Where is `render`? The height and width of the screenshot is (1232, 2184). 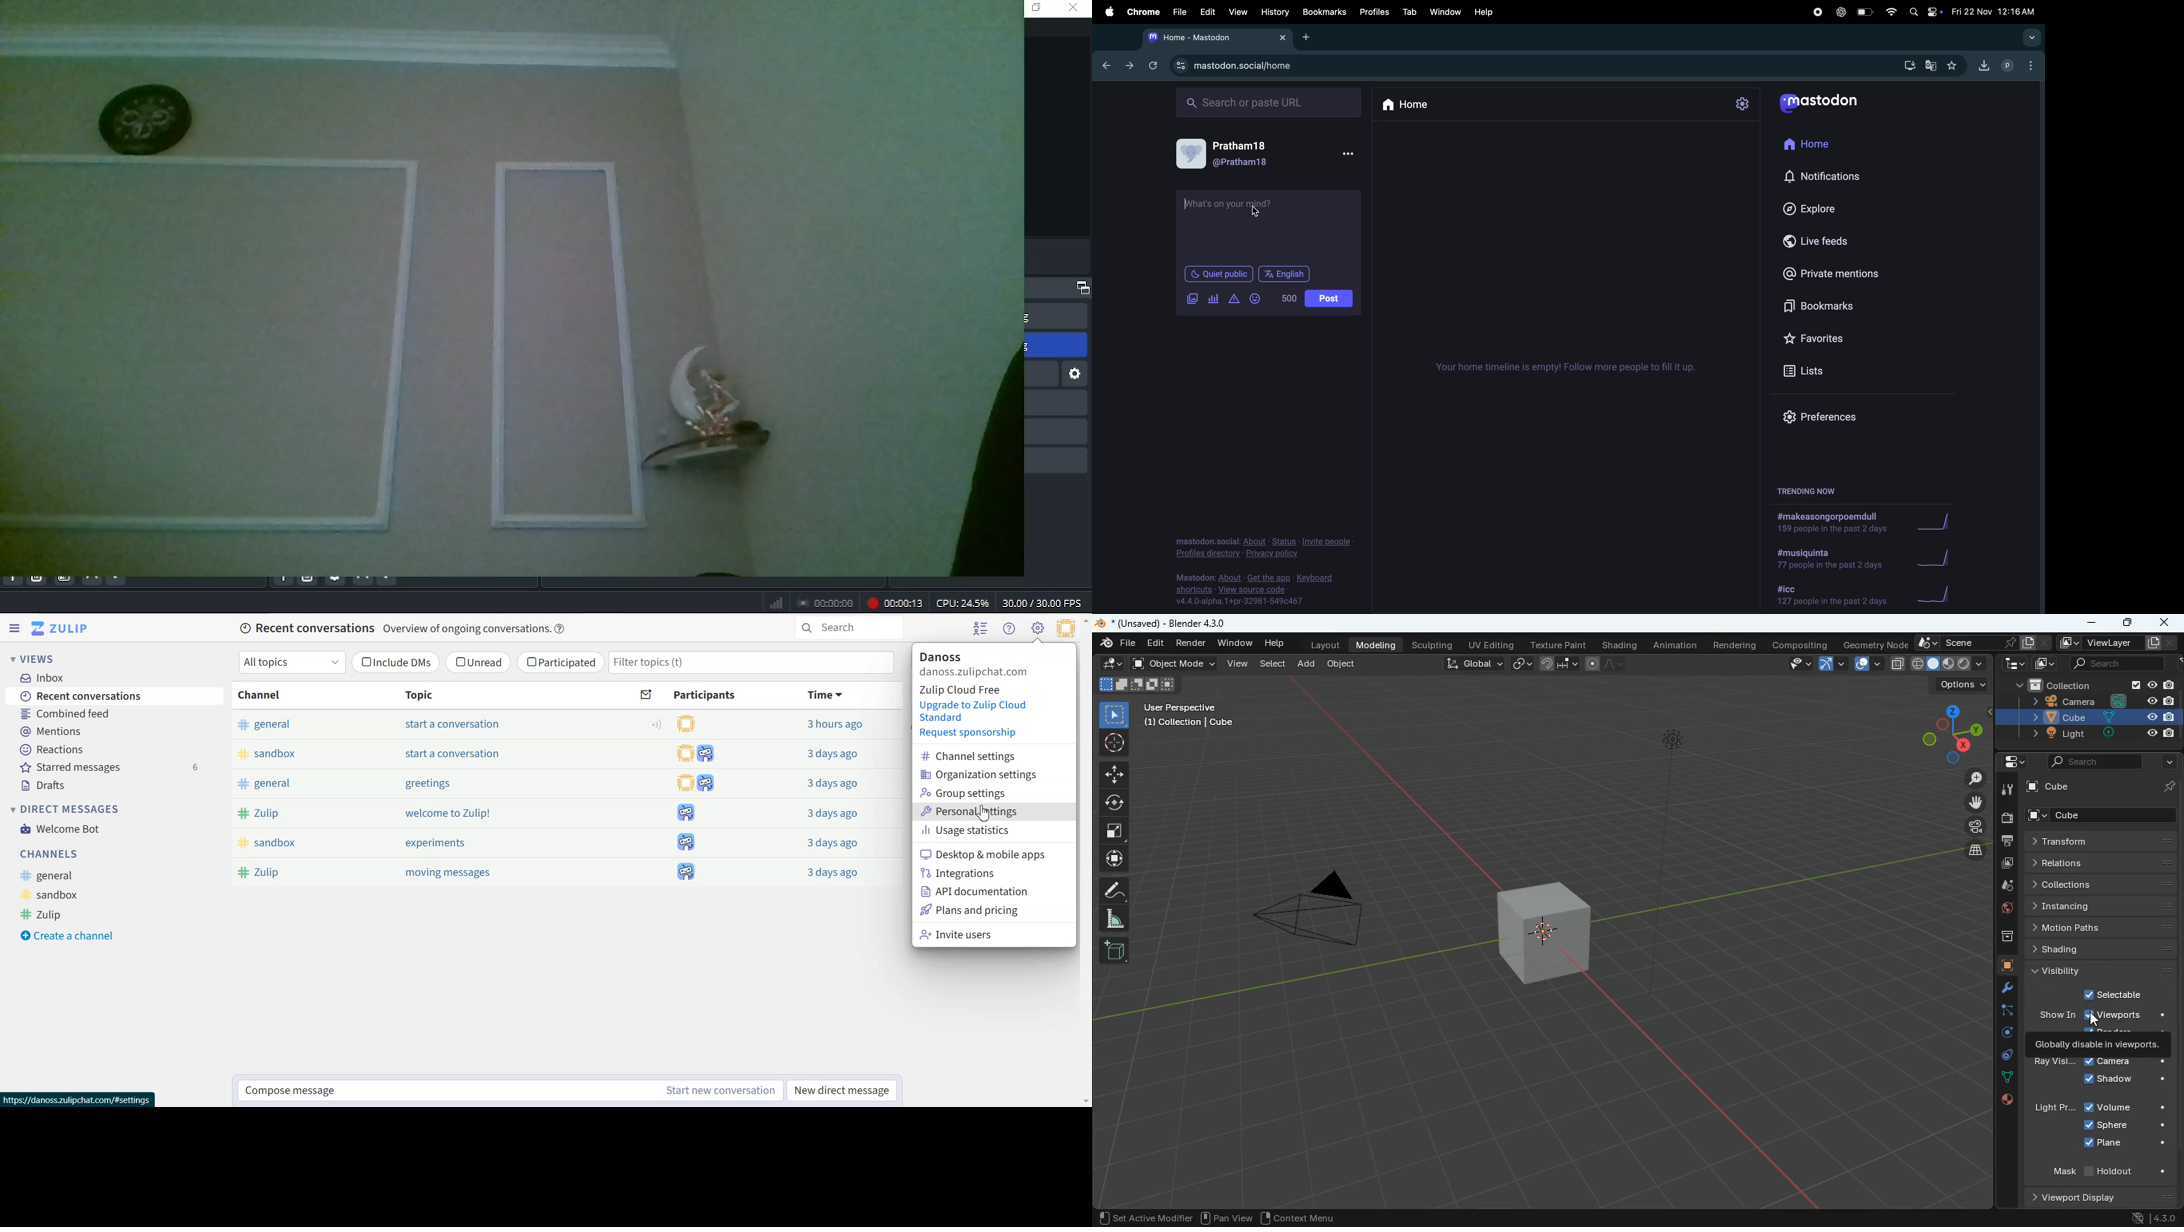 render is located at coordinates (1192, 643).